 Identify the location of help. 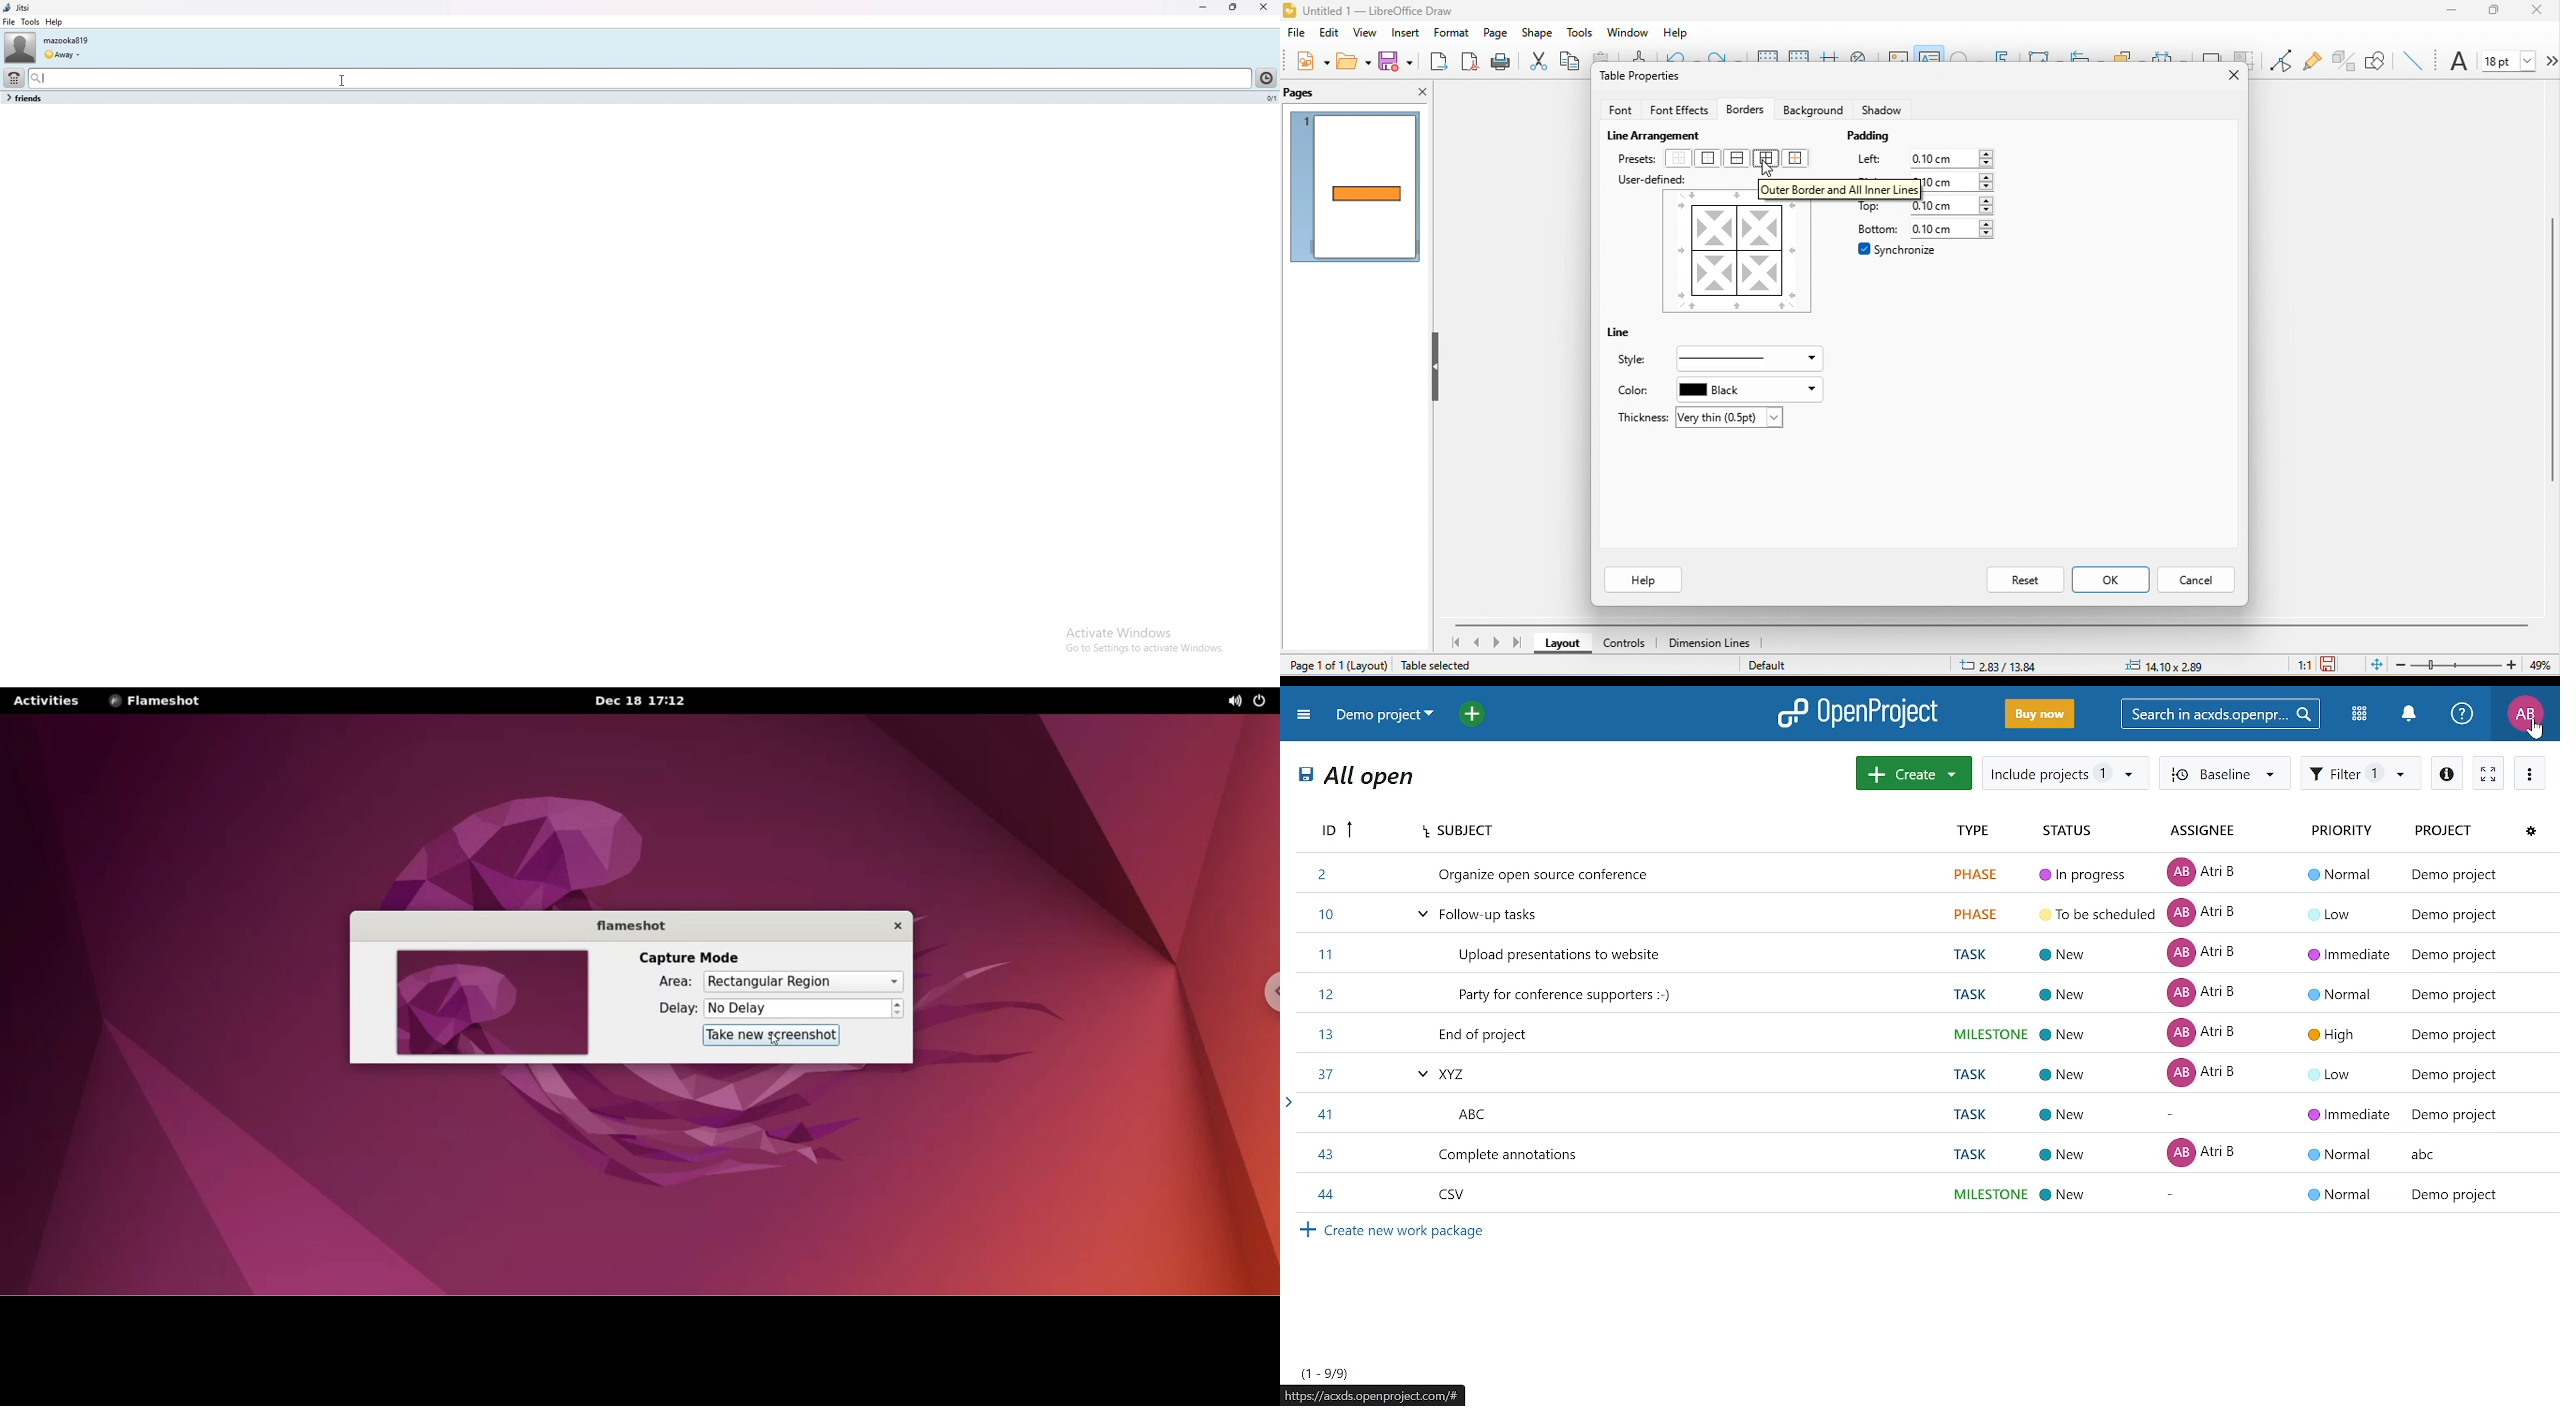
(54, 22).